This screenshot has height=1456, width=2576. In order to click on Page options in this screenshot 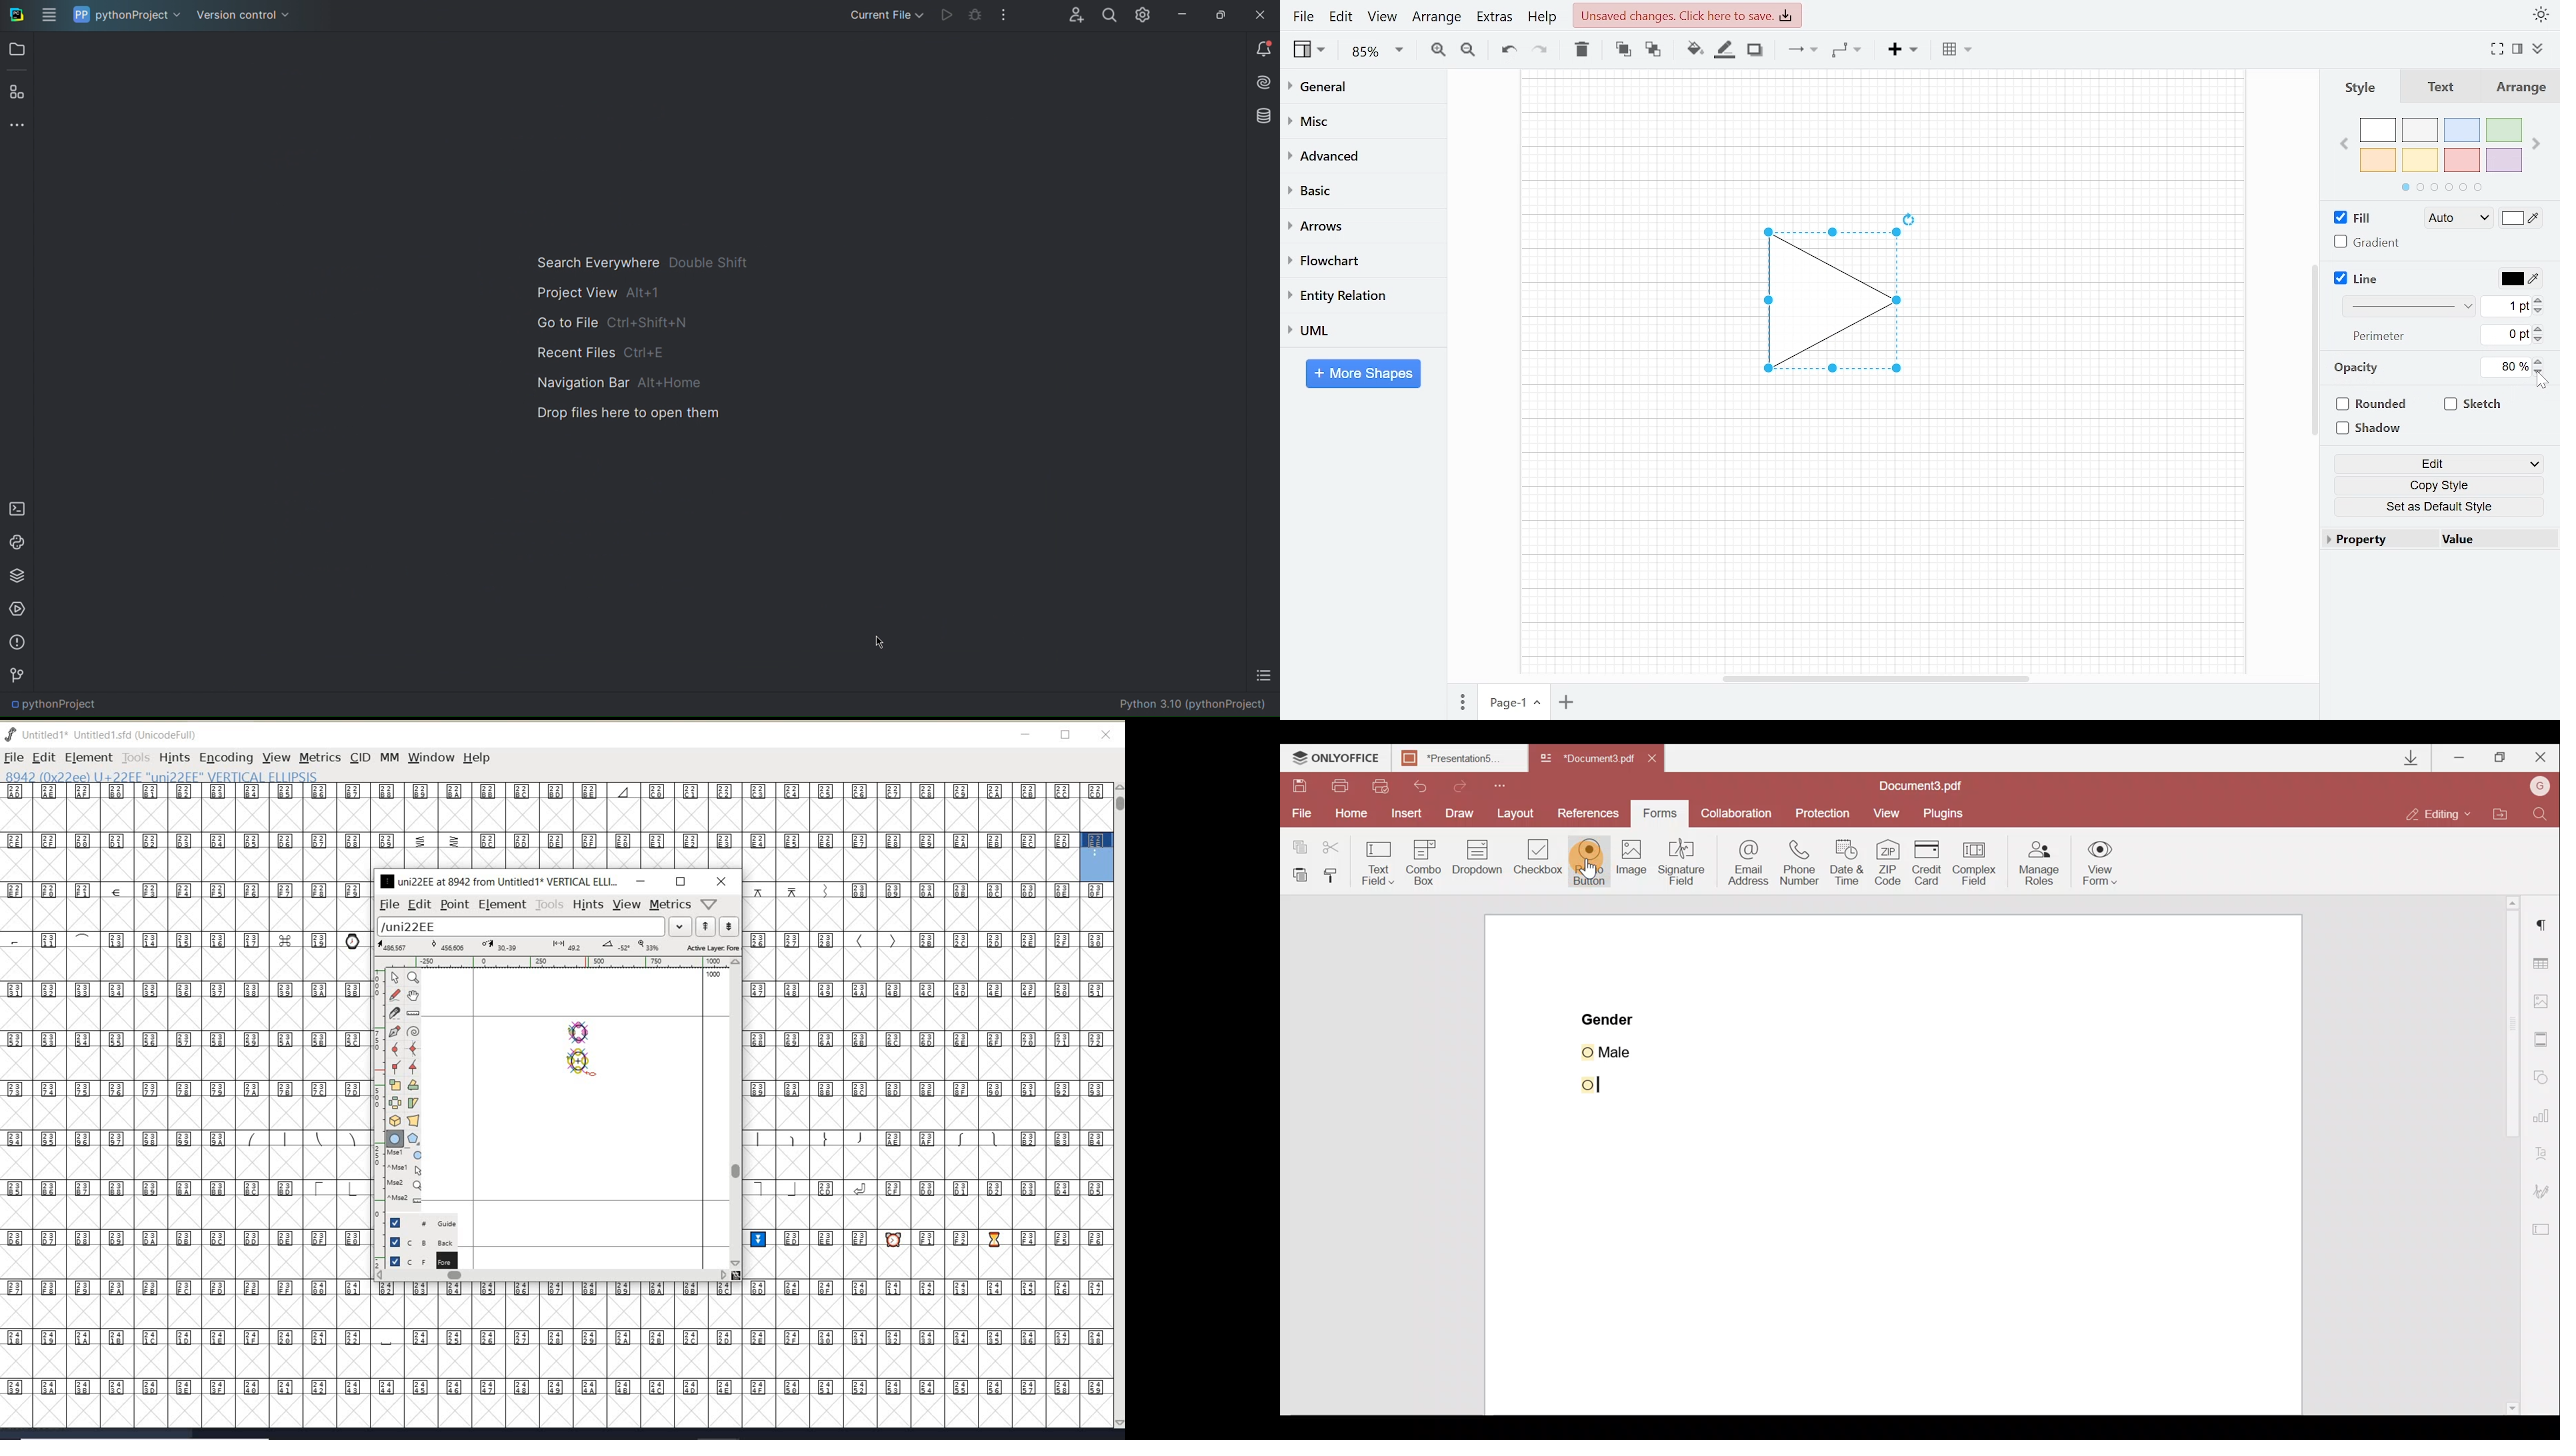, I will do `click(1540, 705)`.